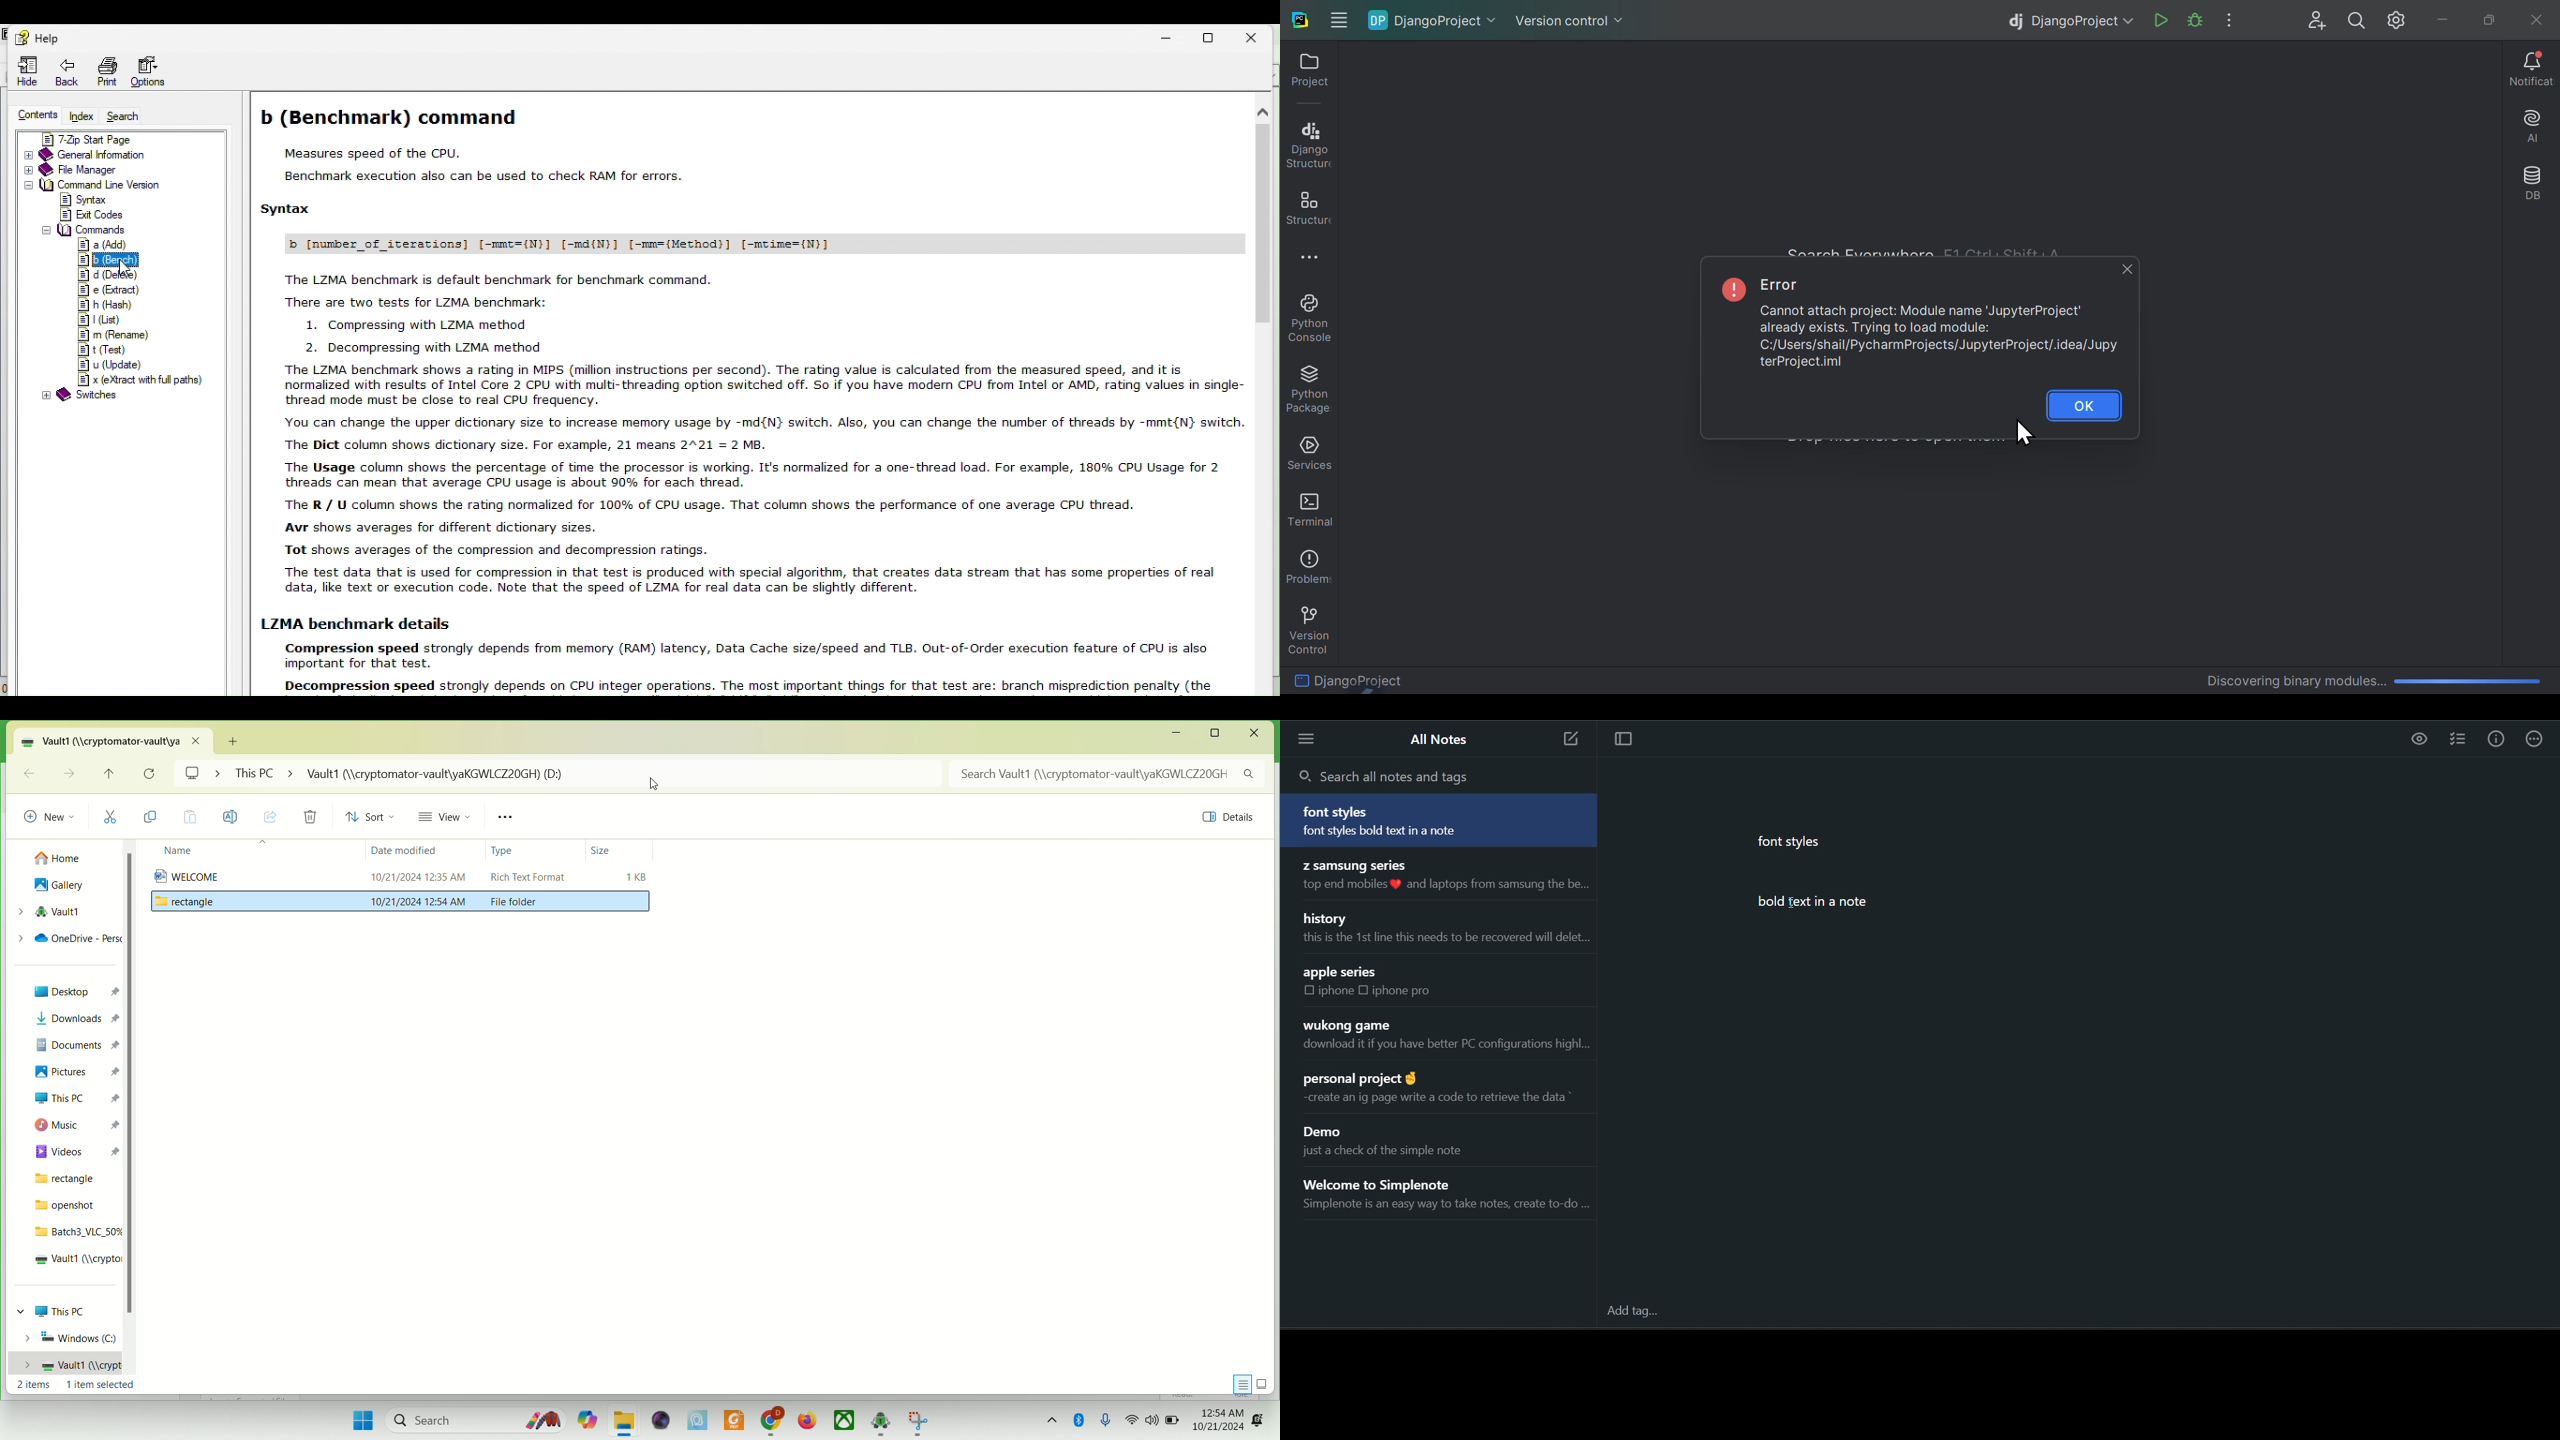 This screenshot has height=1456, width=2576. Describe the element at coordinates (2421, 739) in the screenshot. I see `preview` at that location.